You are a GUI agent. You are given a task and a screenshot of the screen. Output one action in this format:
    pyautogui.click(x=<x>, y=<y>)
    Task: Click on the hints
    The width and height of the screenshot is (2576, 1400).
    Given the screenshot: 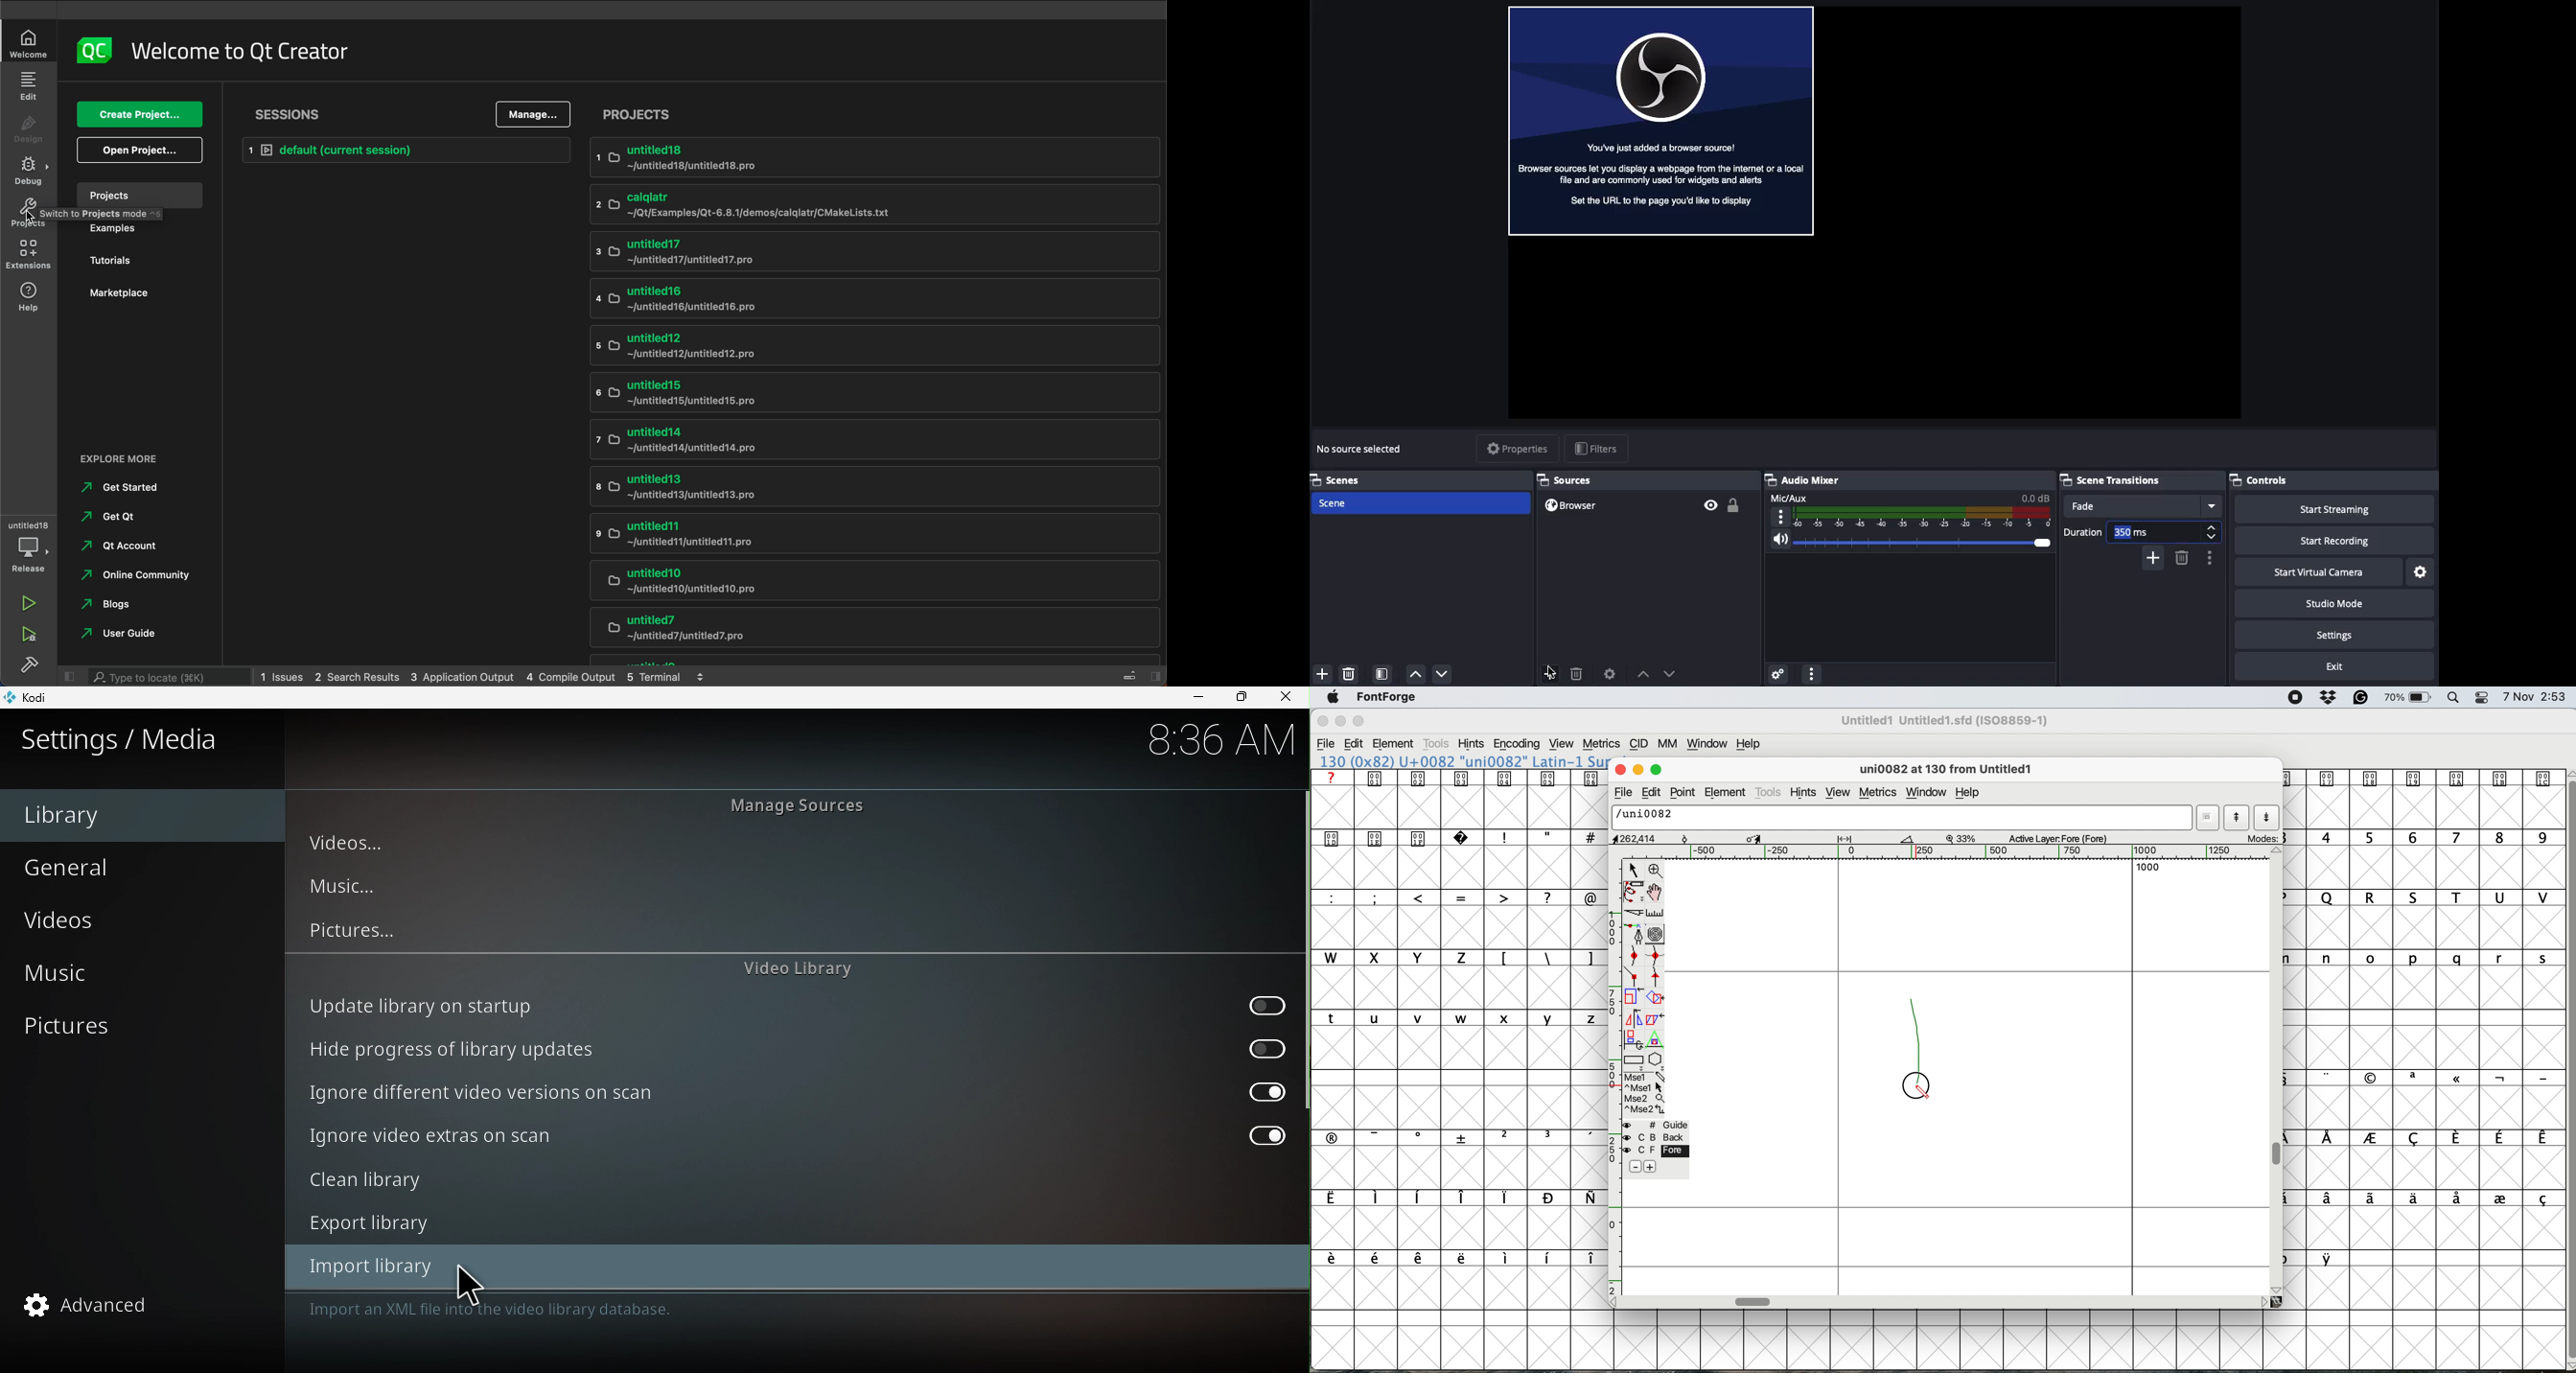 What is the action you would take?
    pyautogui.click(x=1806, y=793)
    